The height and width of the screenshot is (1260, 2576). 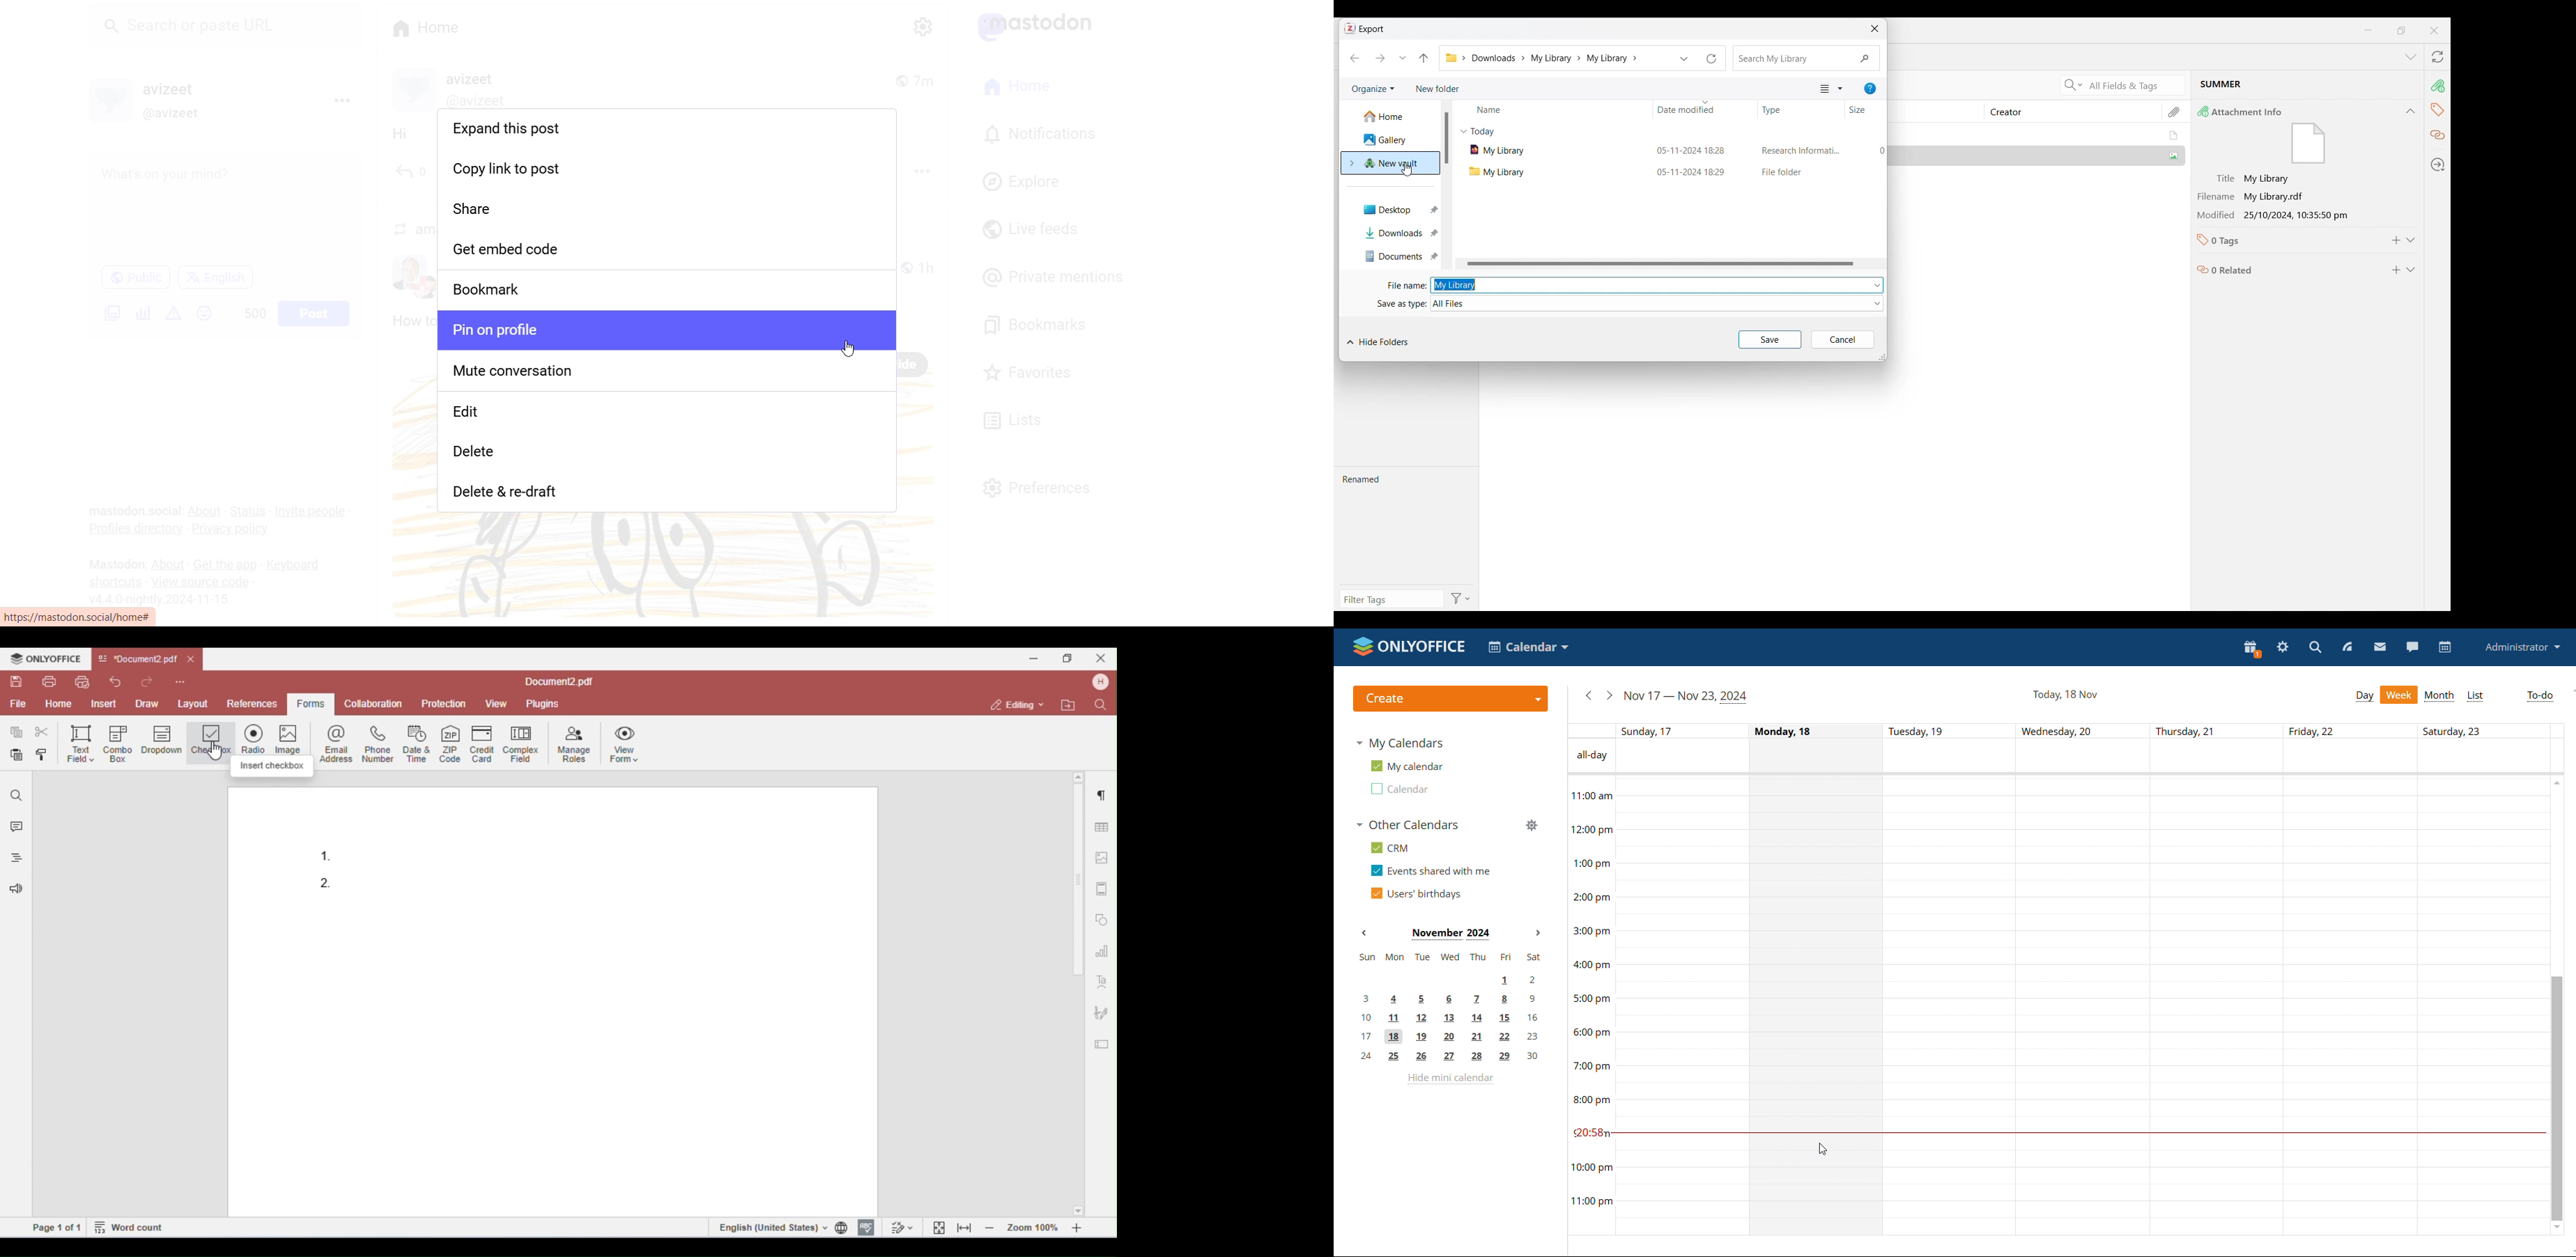 What do you see at coordinates (1365, 932) in the screenshot?
I see `previous month` at bounding box center [1365, 932].